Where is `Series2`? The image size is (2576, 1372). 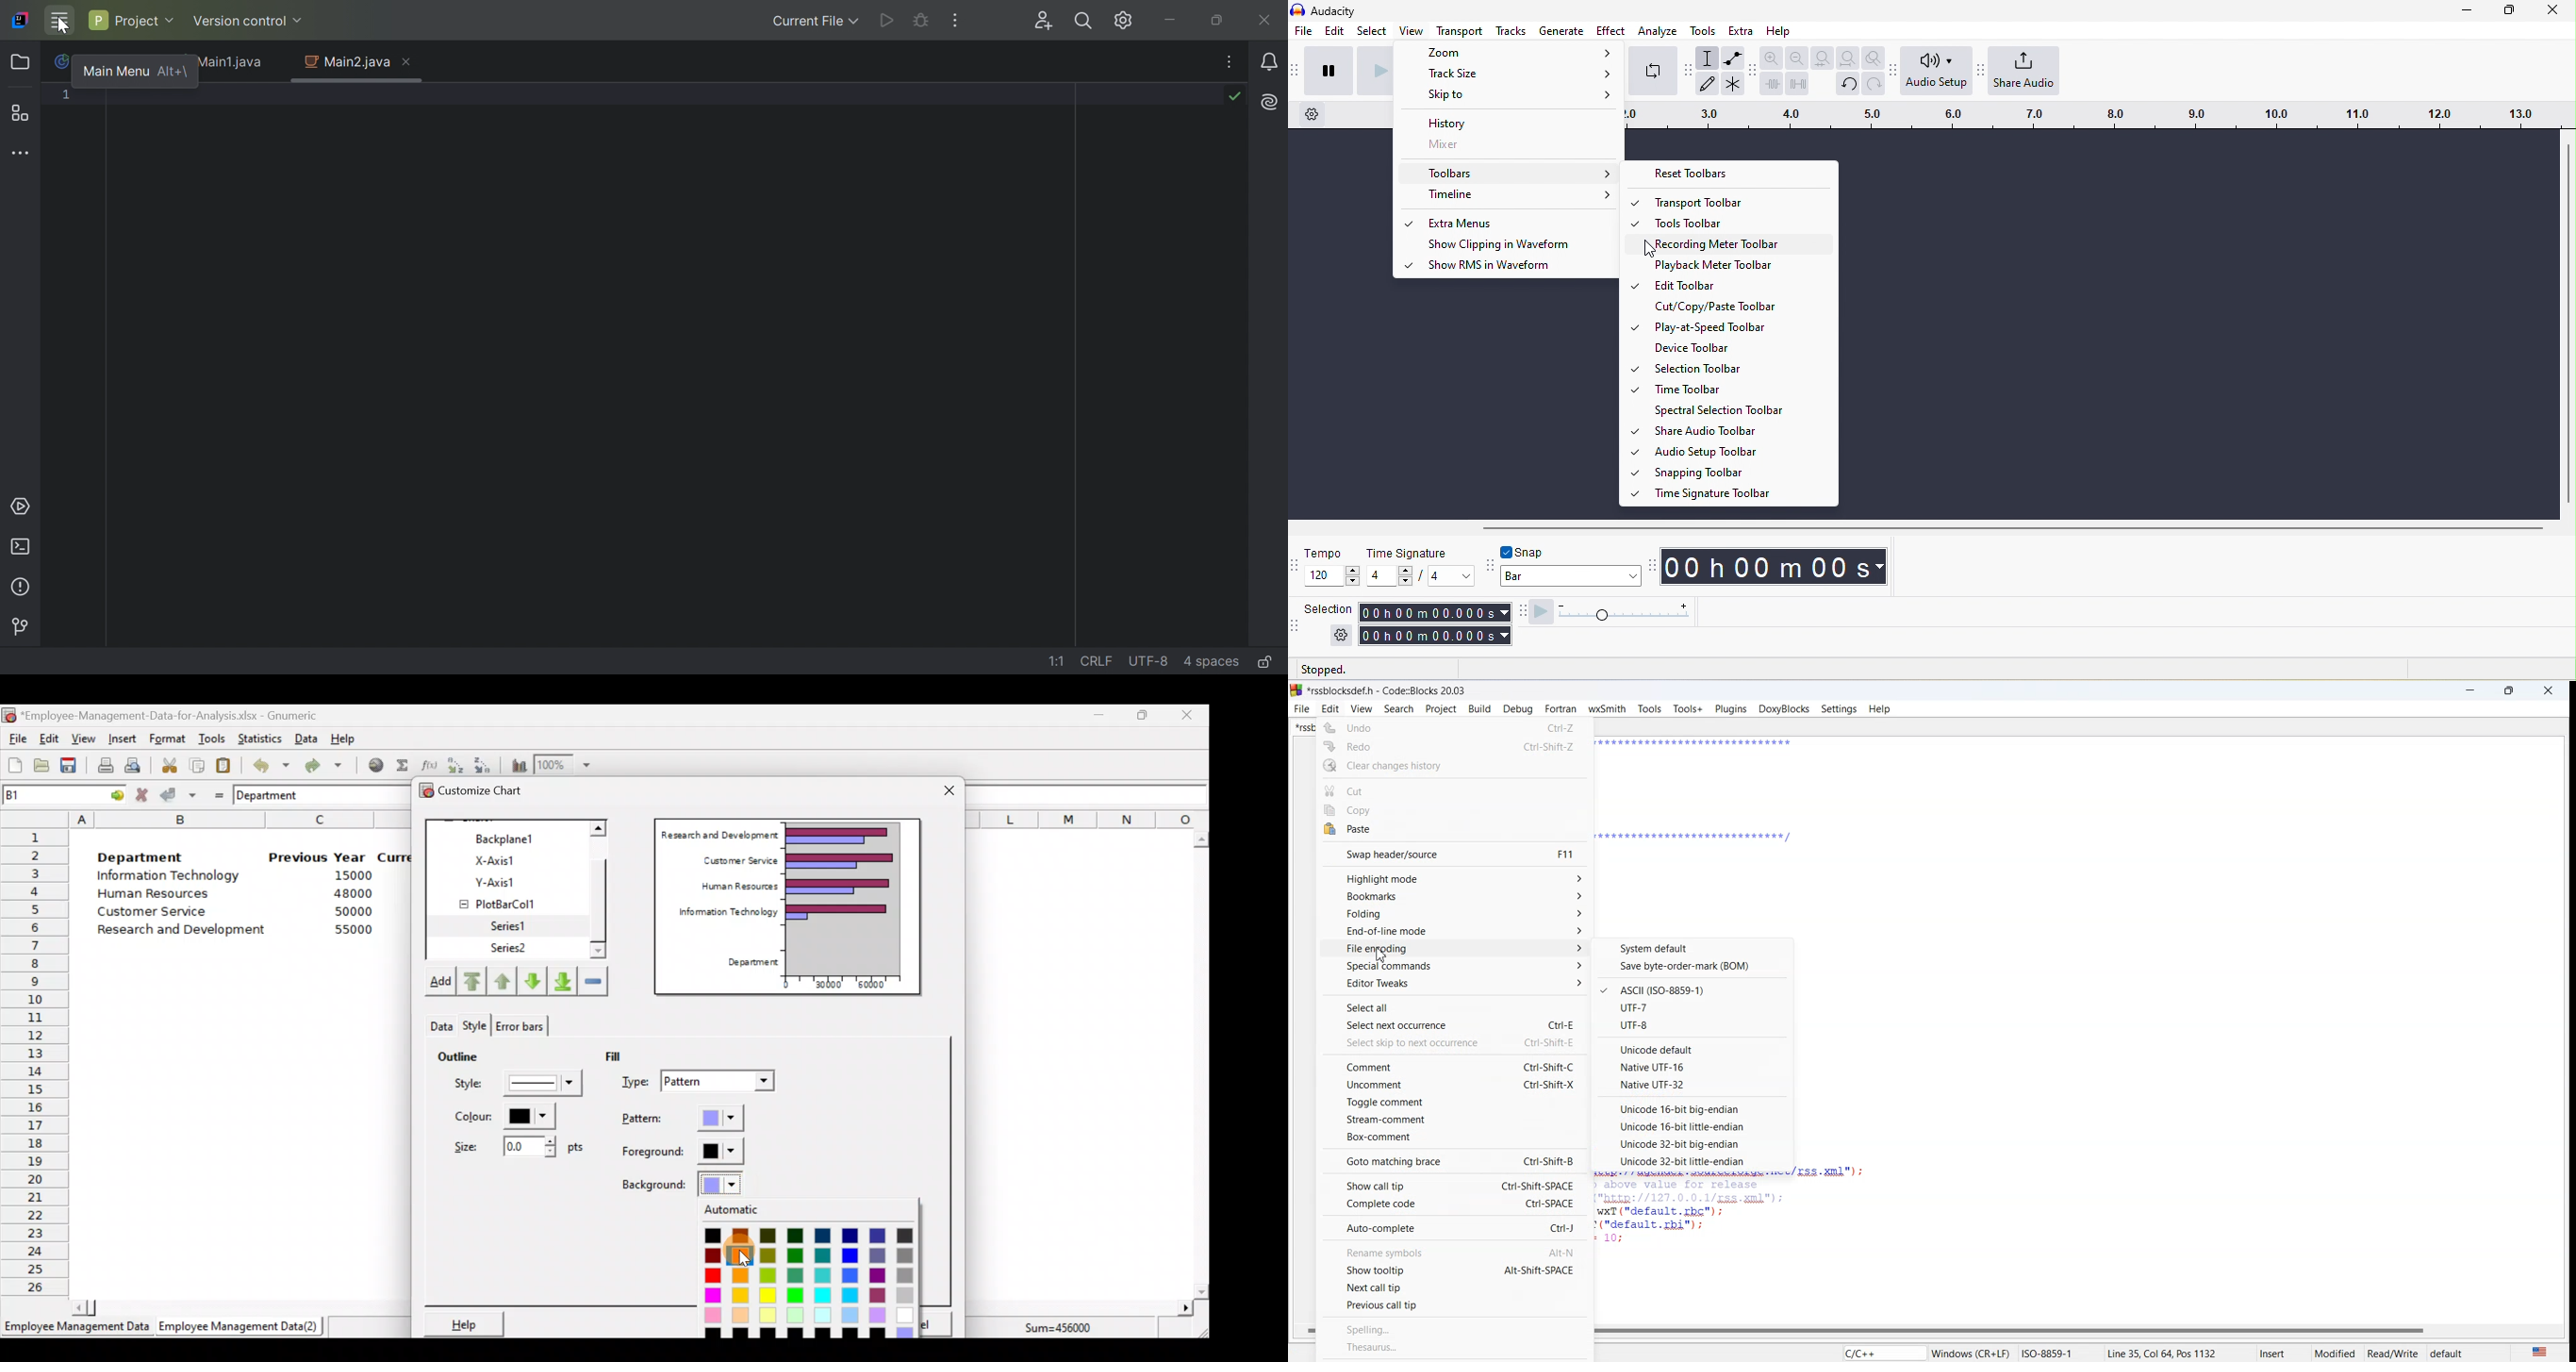
Series2 is located at coordinates (511, 948).